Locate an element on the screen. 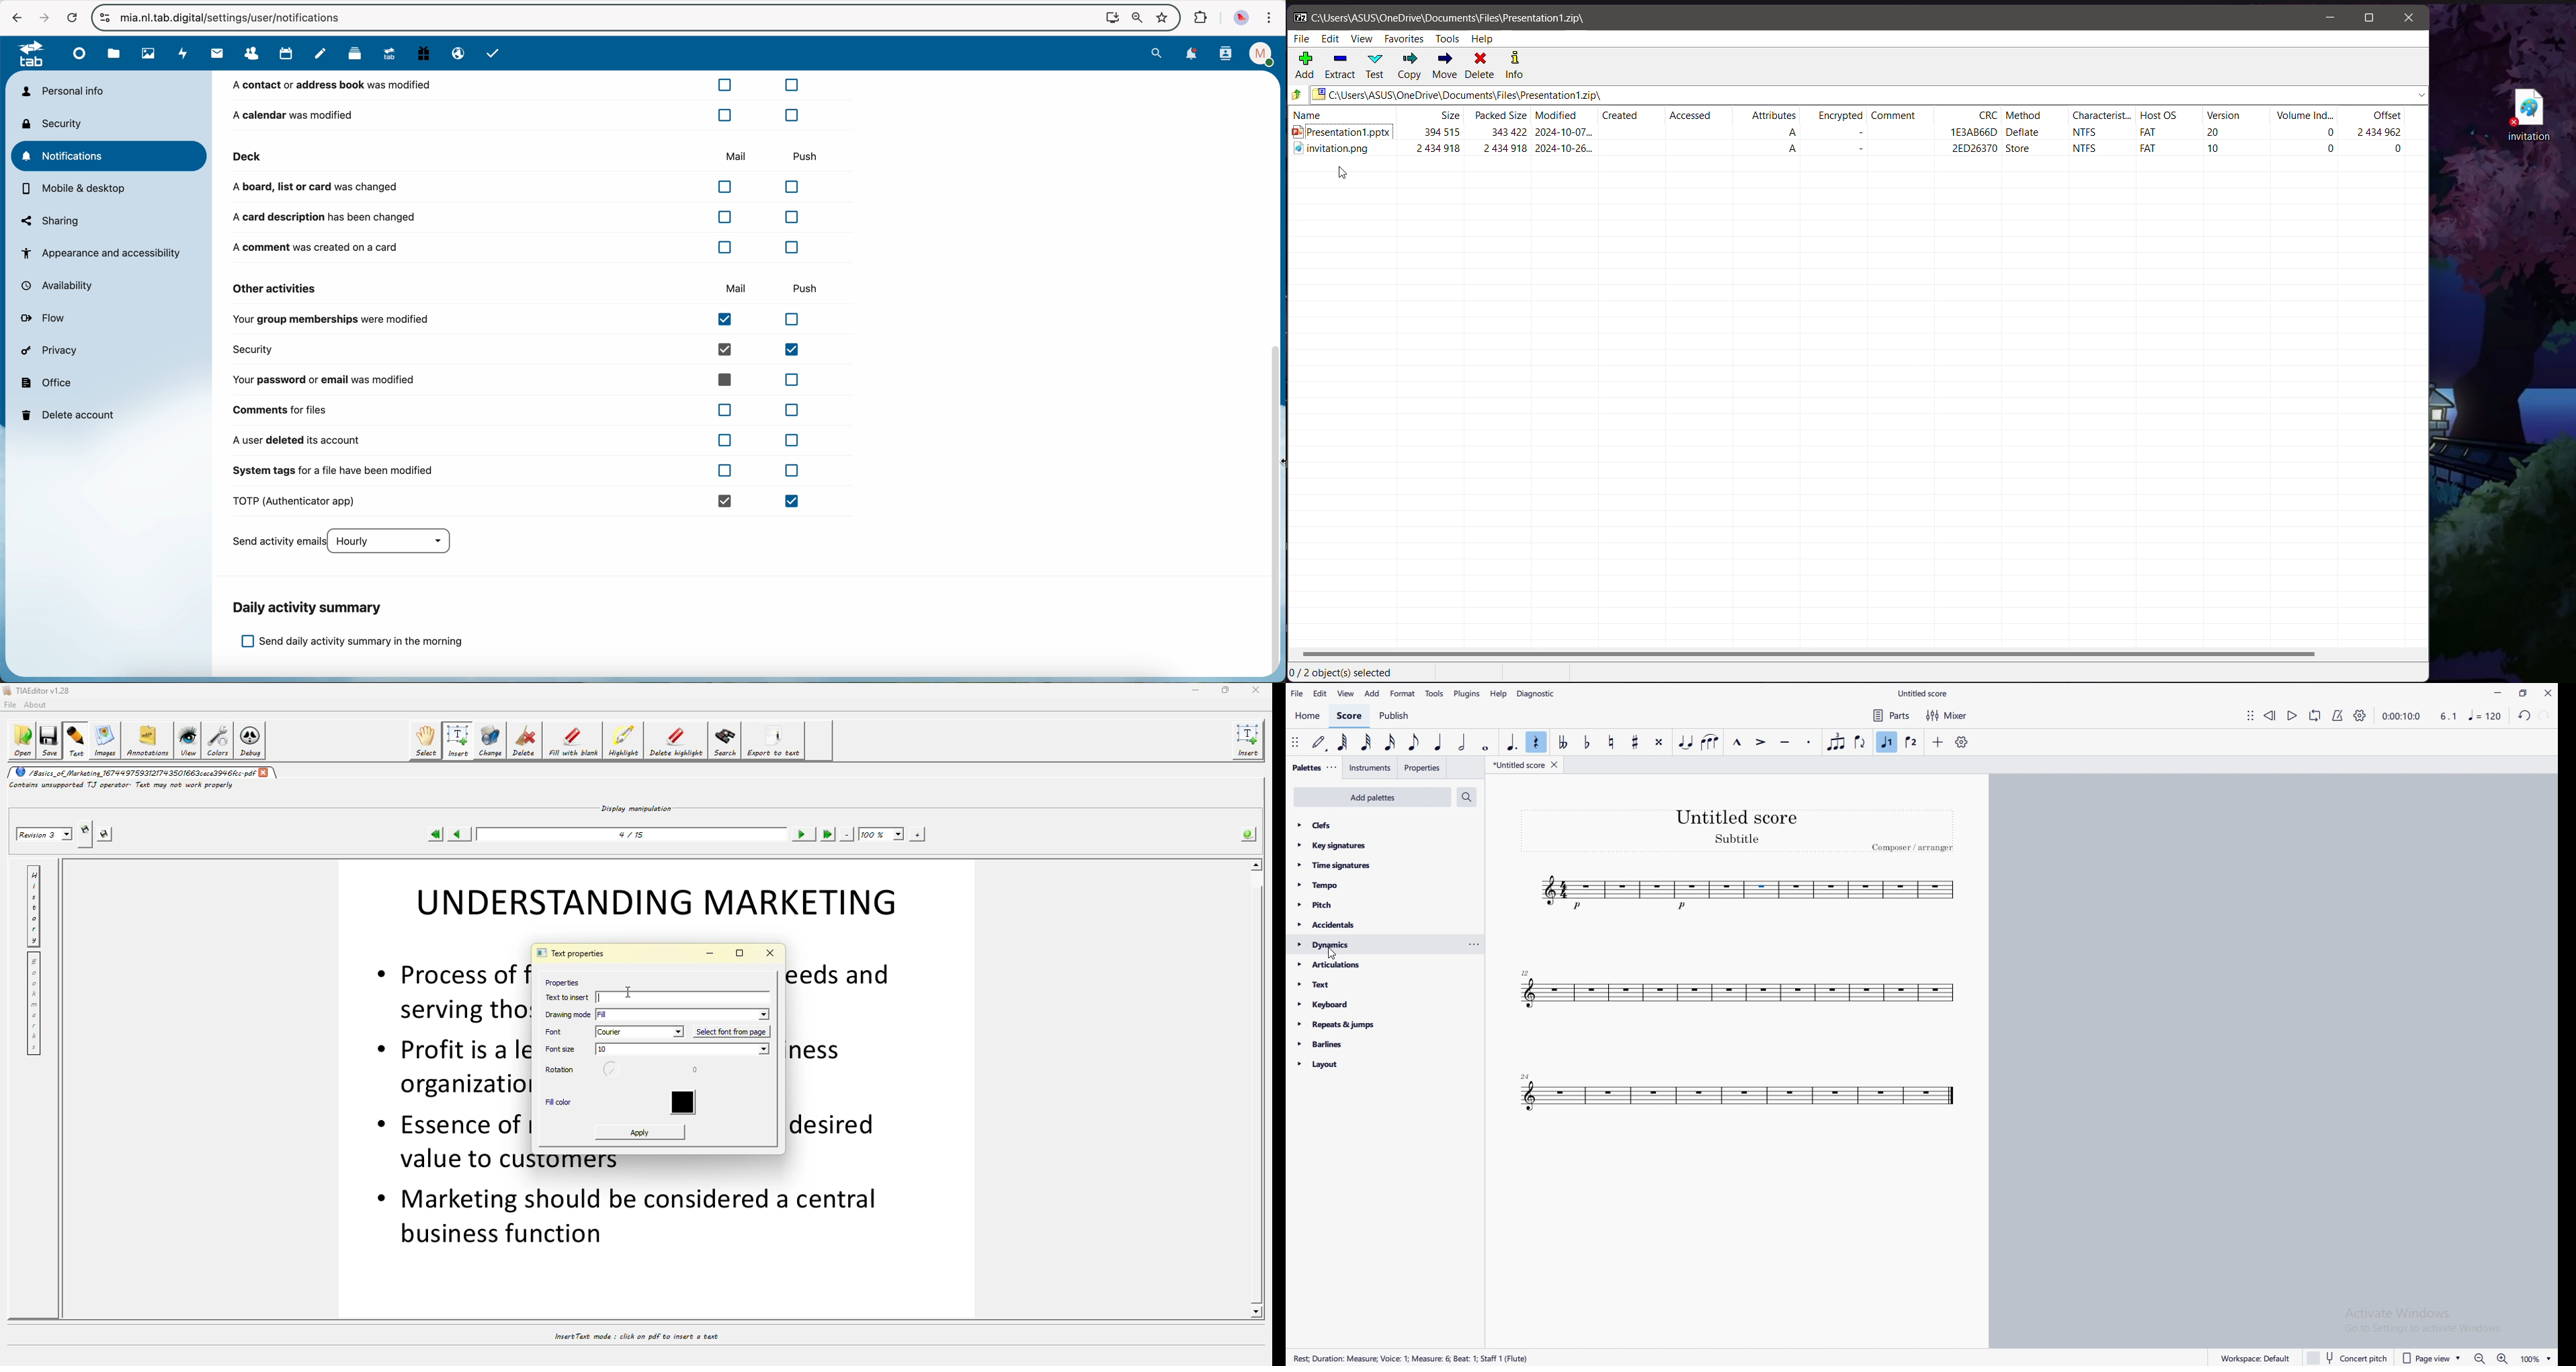 The image size is (2576, 1372). office is located at coordinates (47, 382).